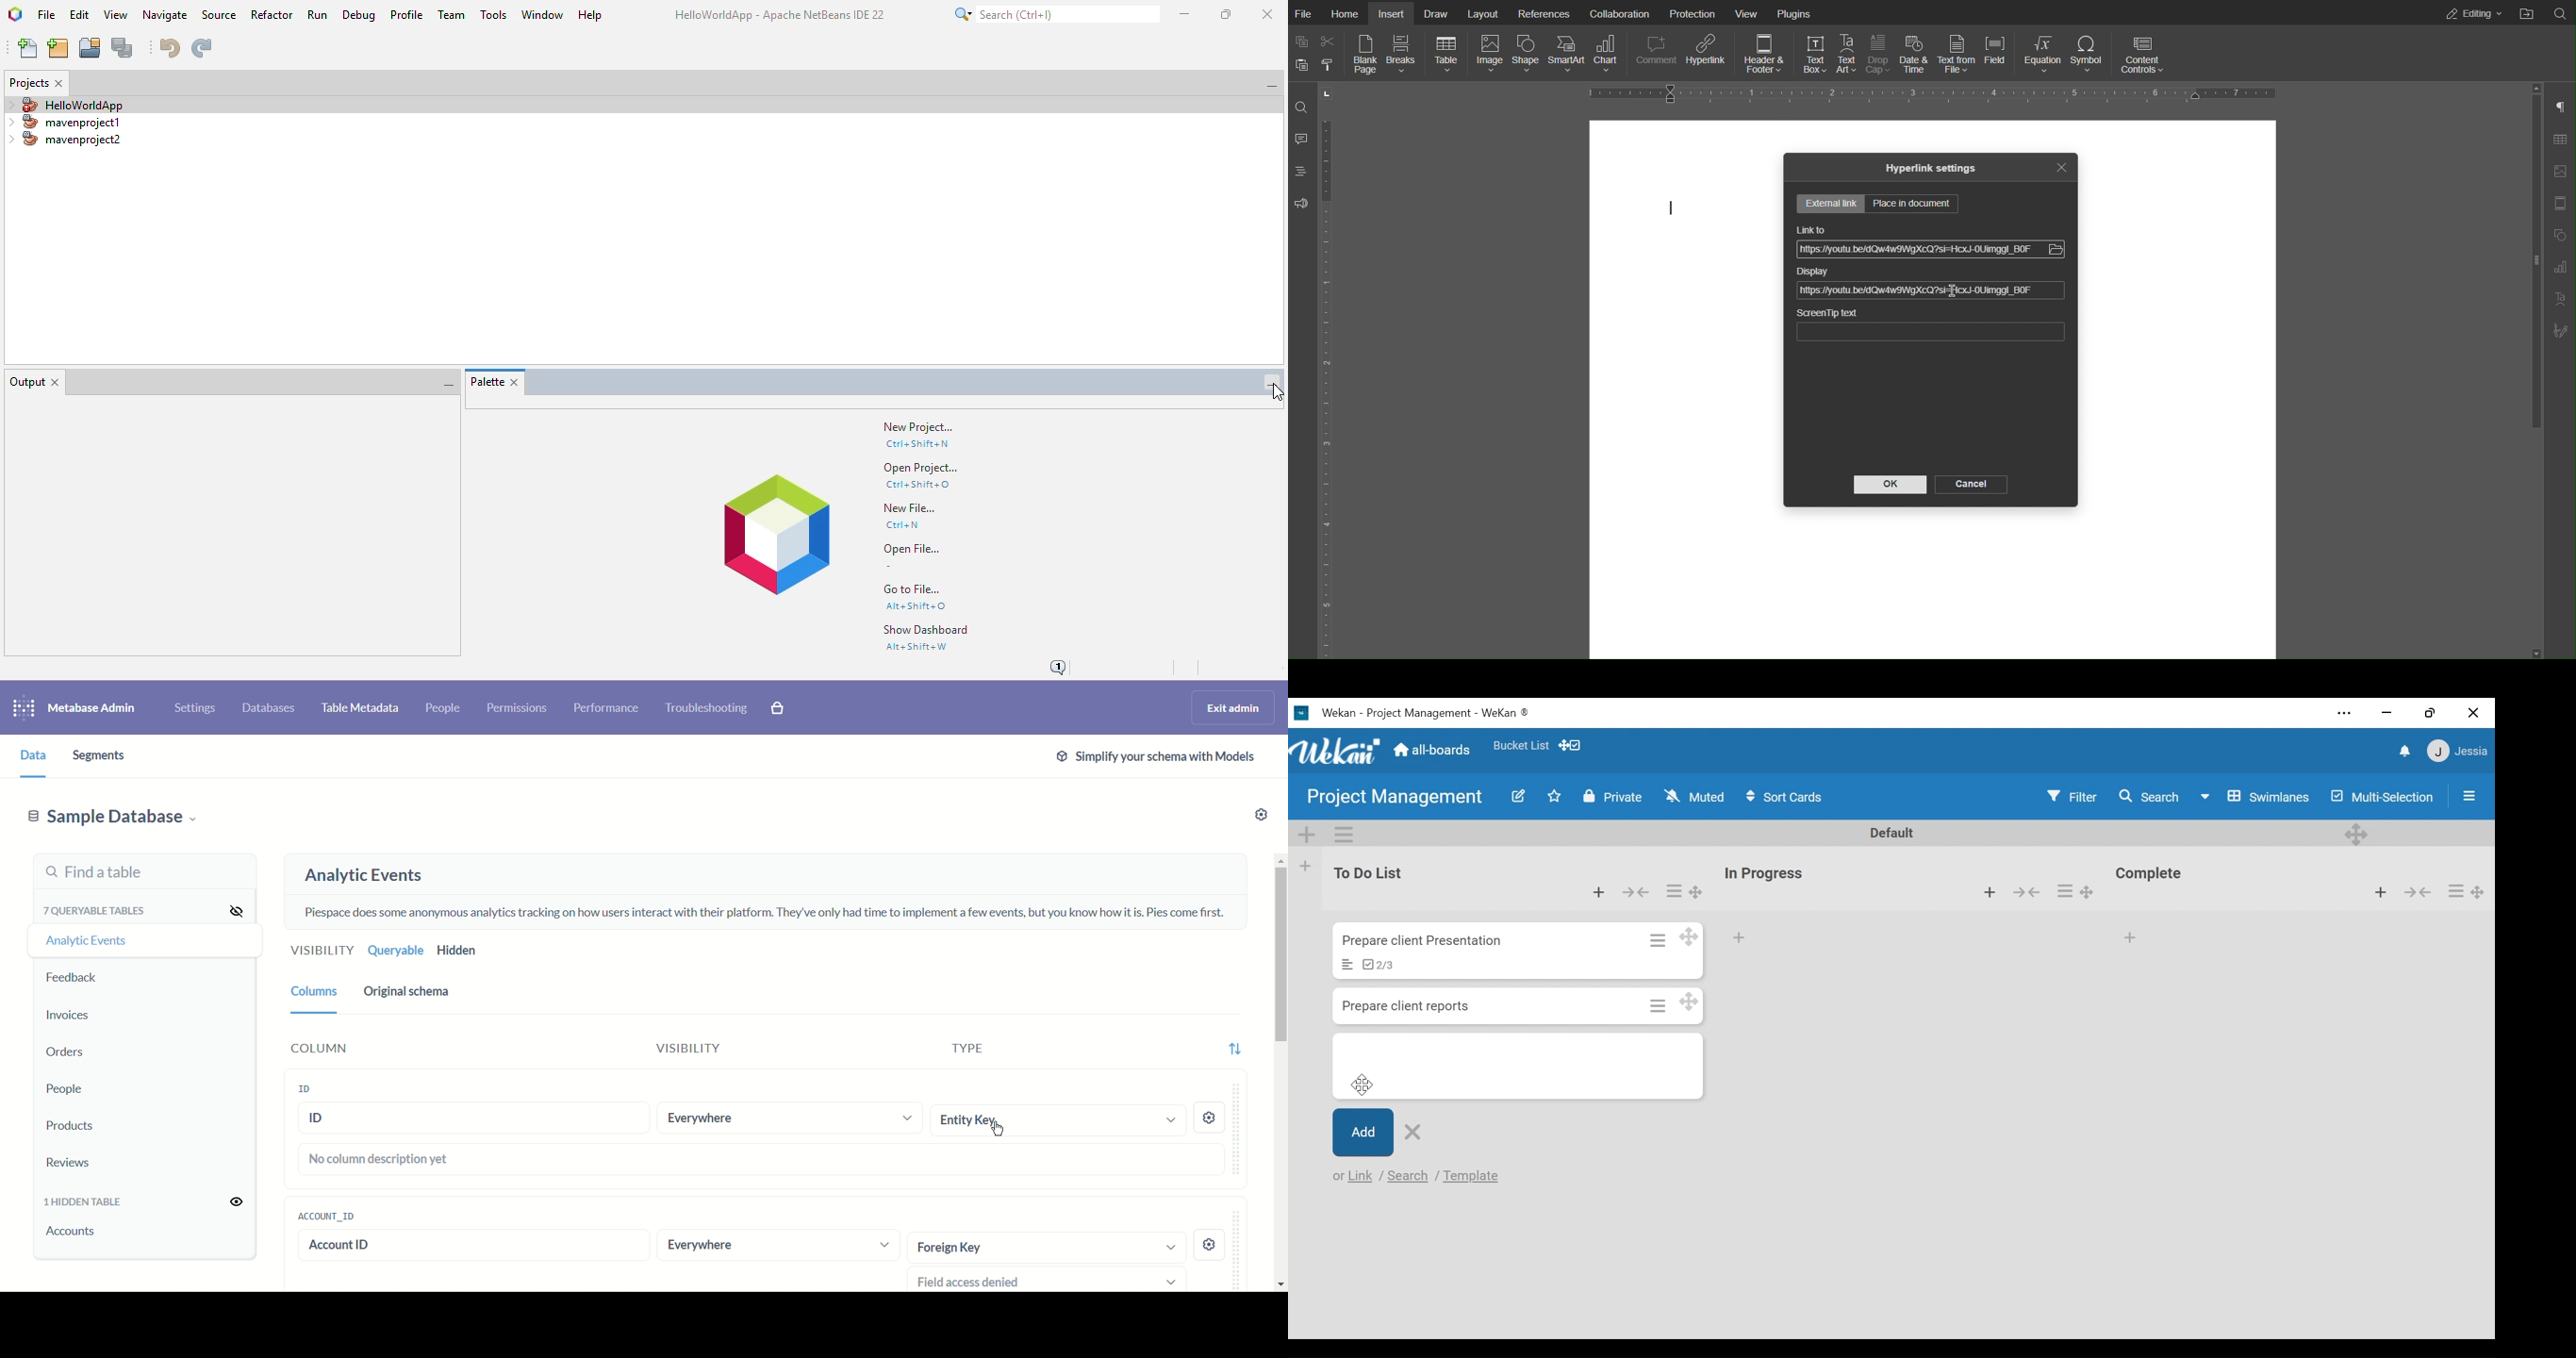 The width and height of the screenshot is (2576, 1372). What do you see at coordinates (1348, 13) in the screenshot?
I see `Home` at bounding box center [1348, 13].